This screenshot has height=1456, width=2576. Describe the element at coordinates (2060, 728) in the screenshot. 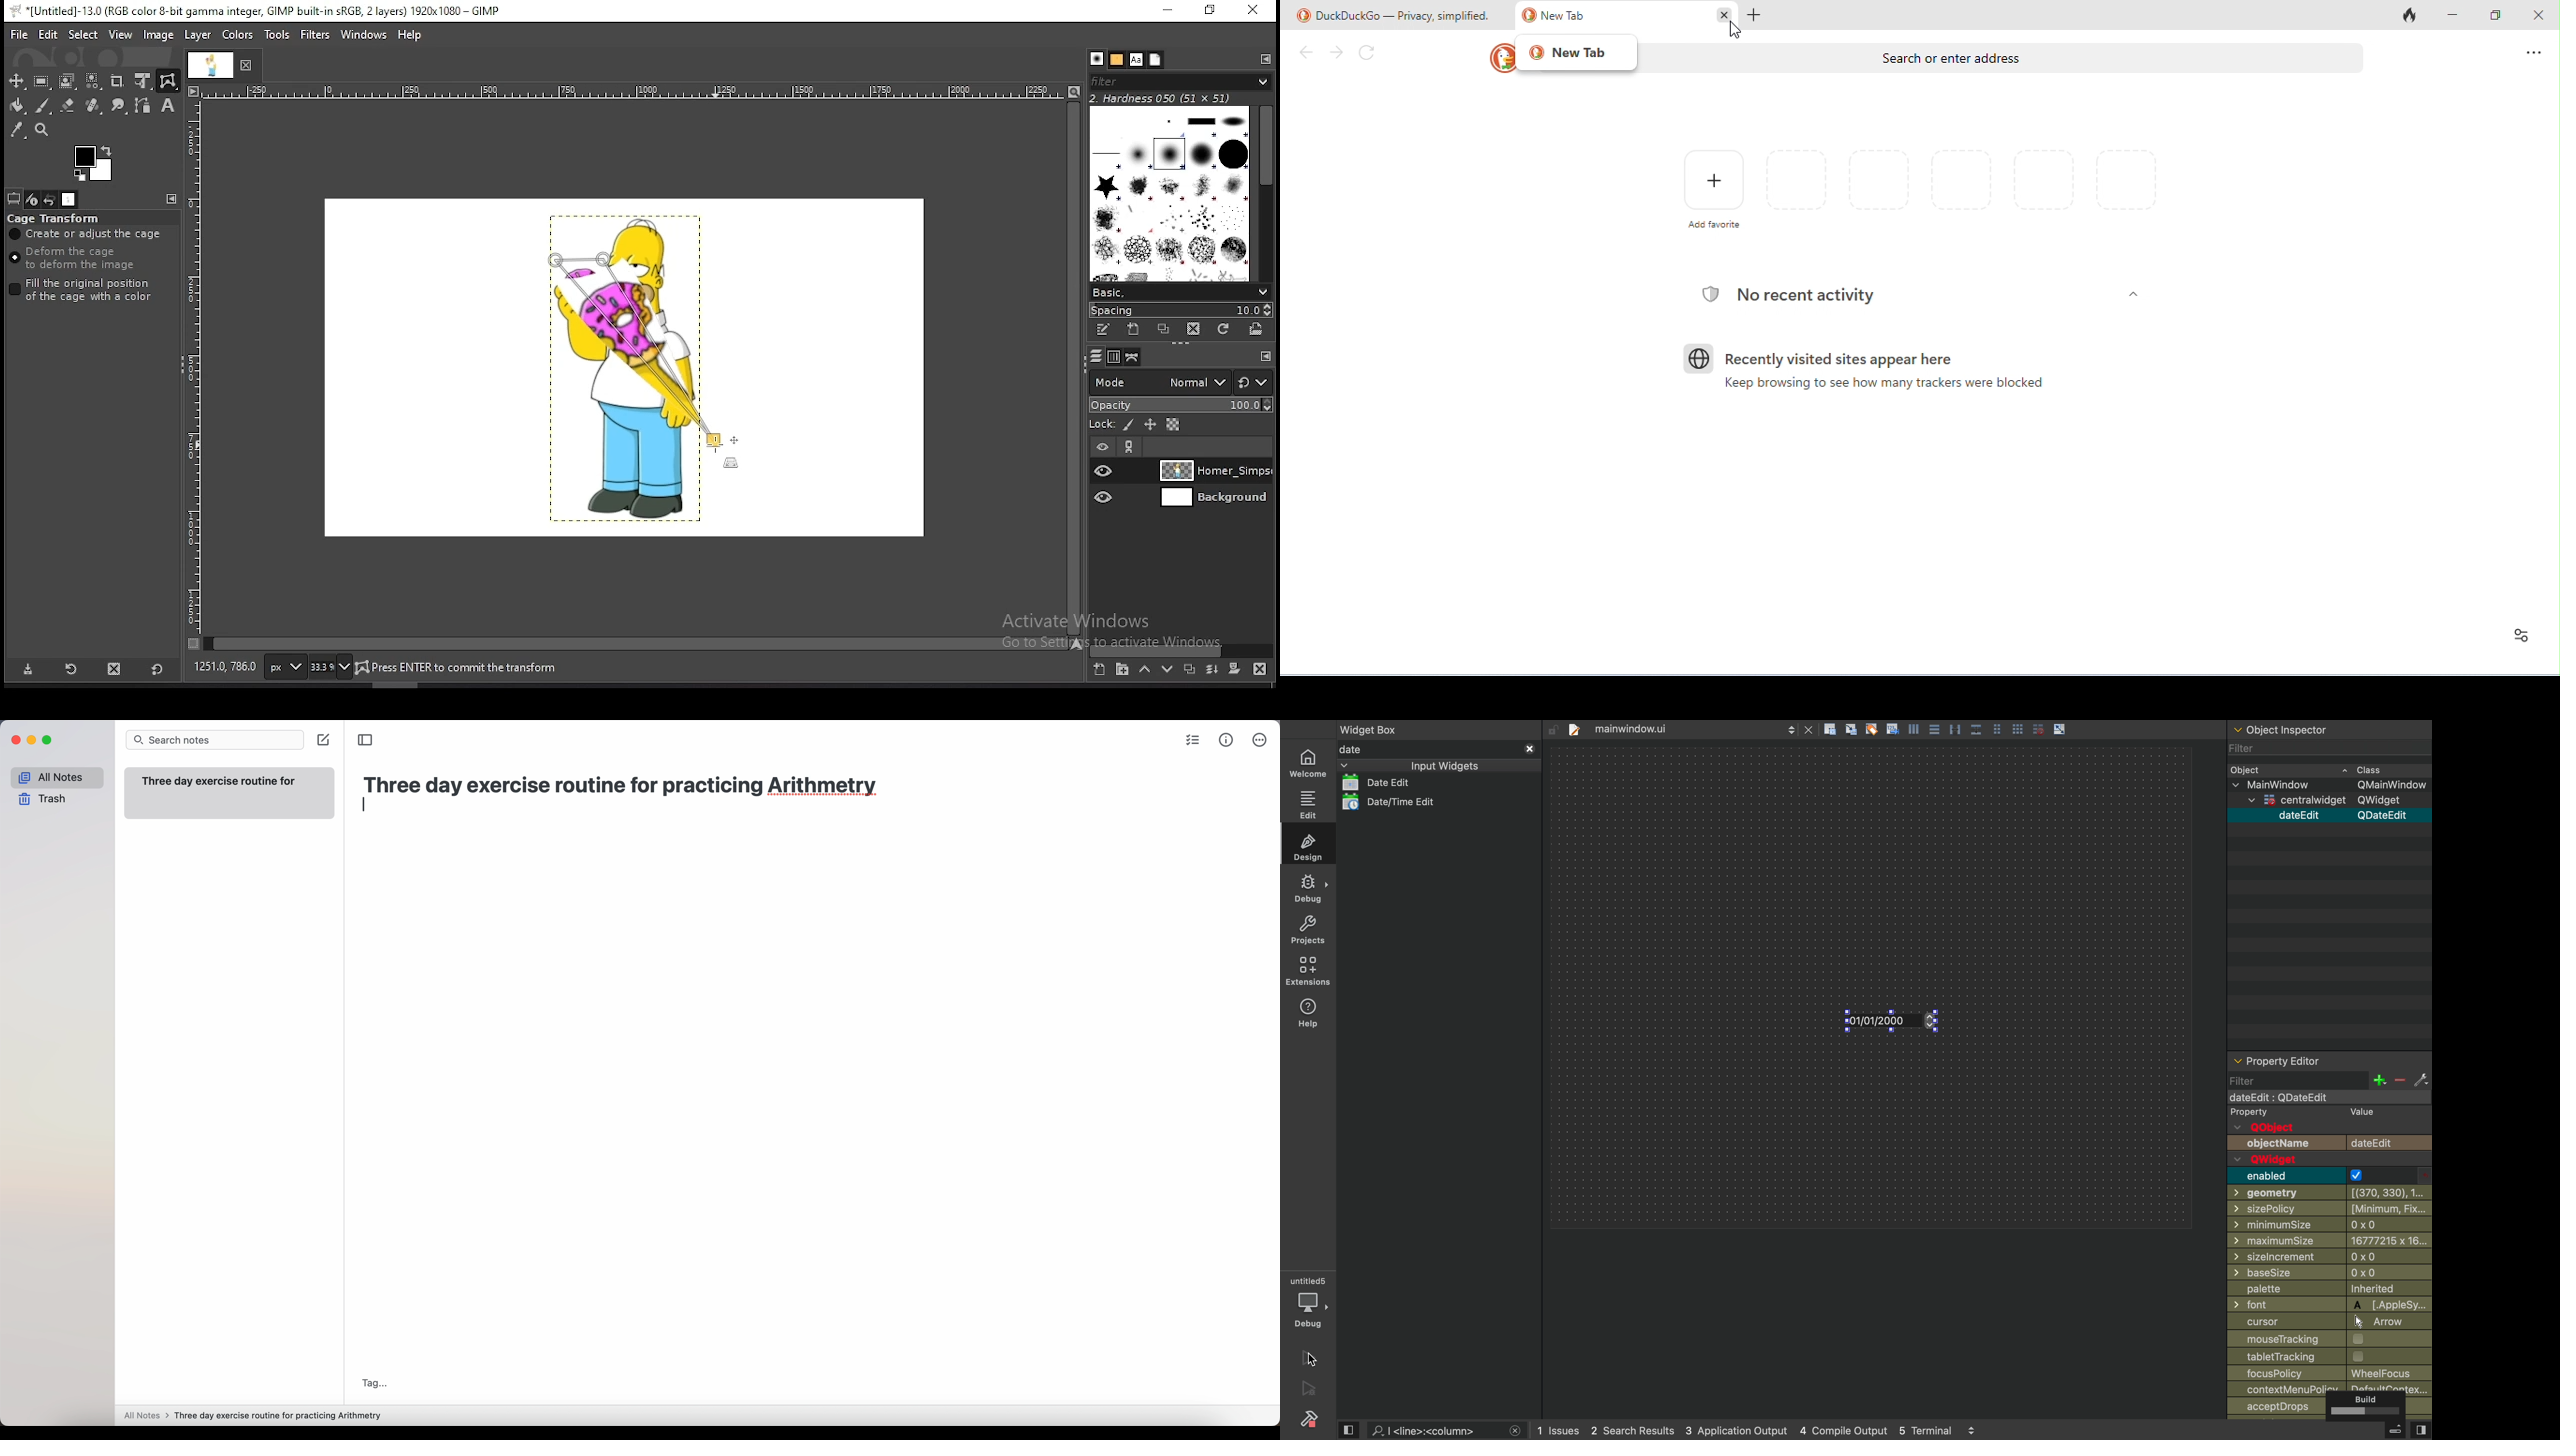

I see `scale object` at that location.